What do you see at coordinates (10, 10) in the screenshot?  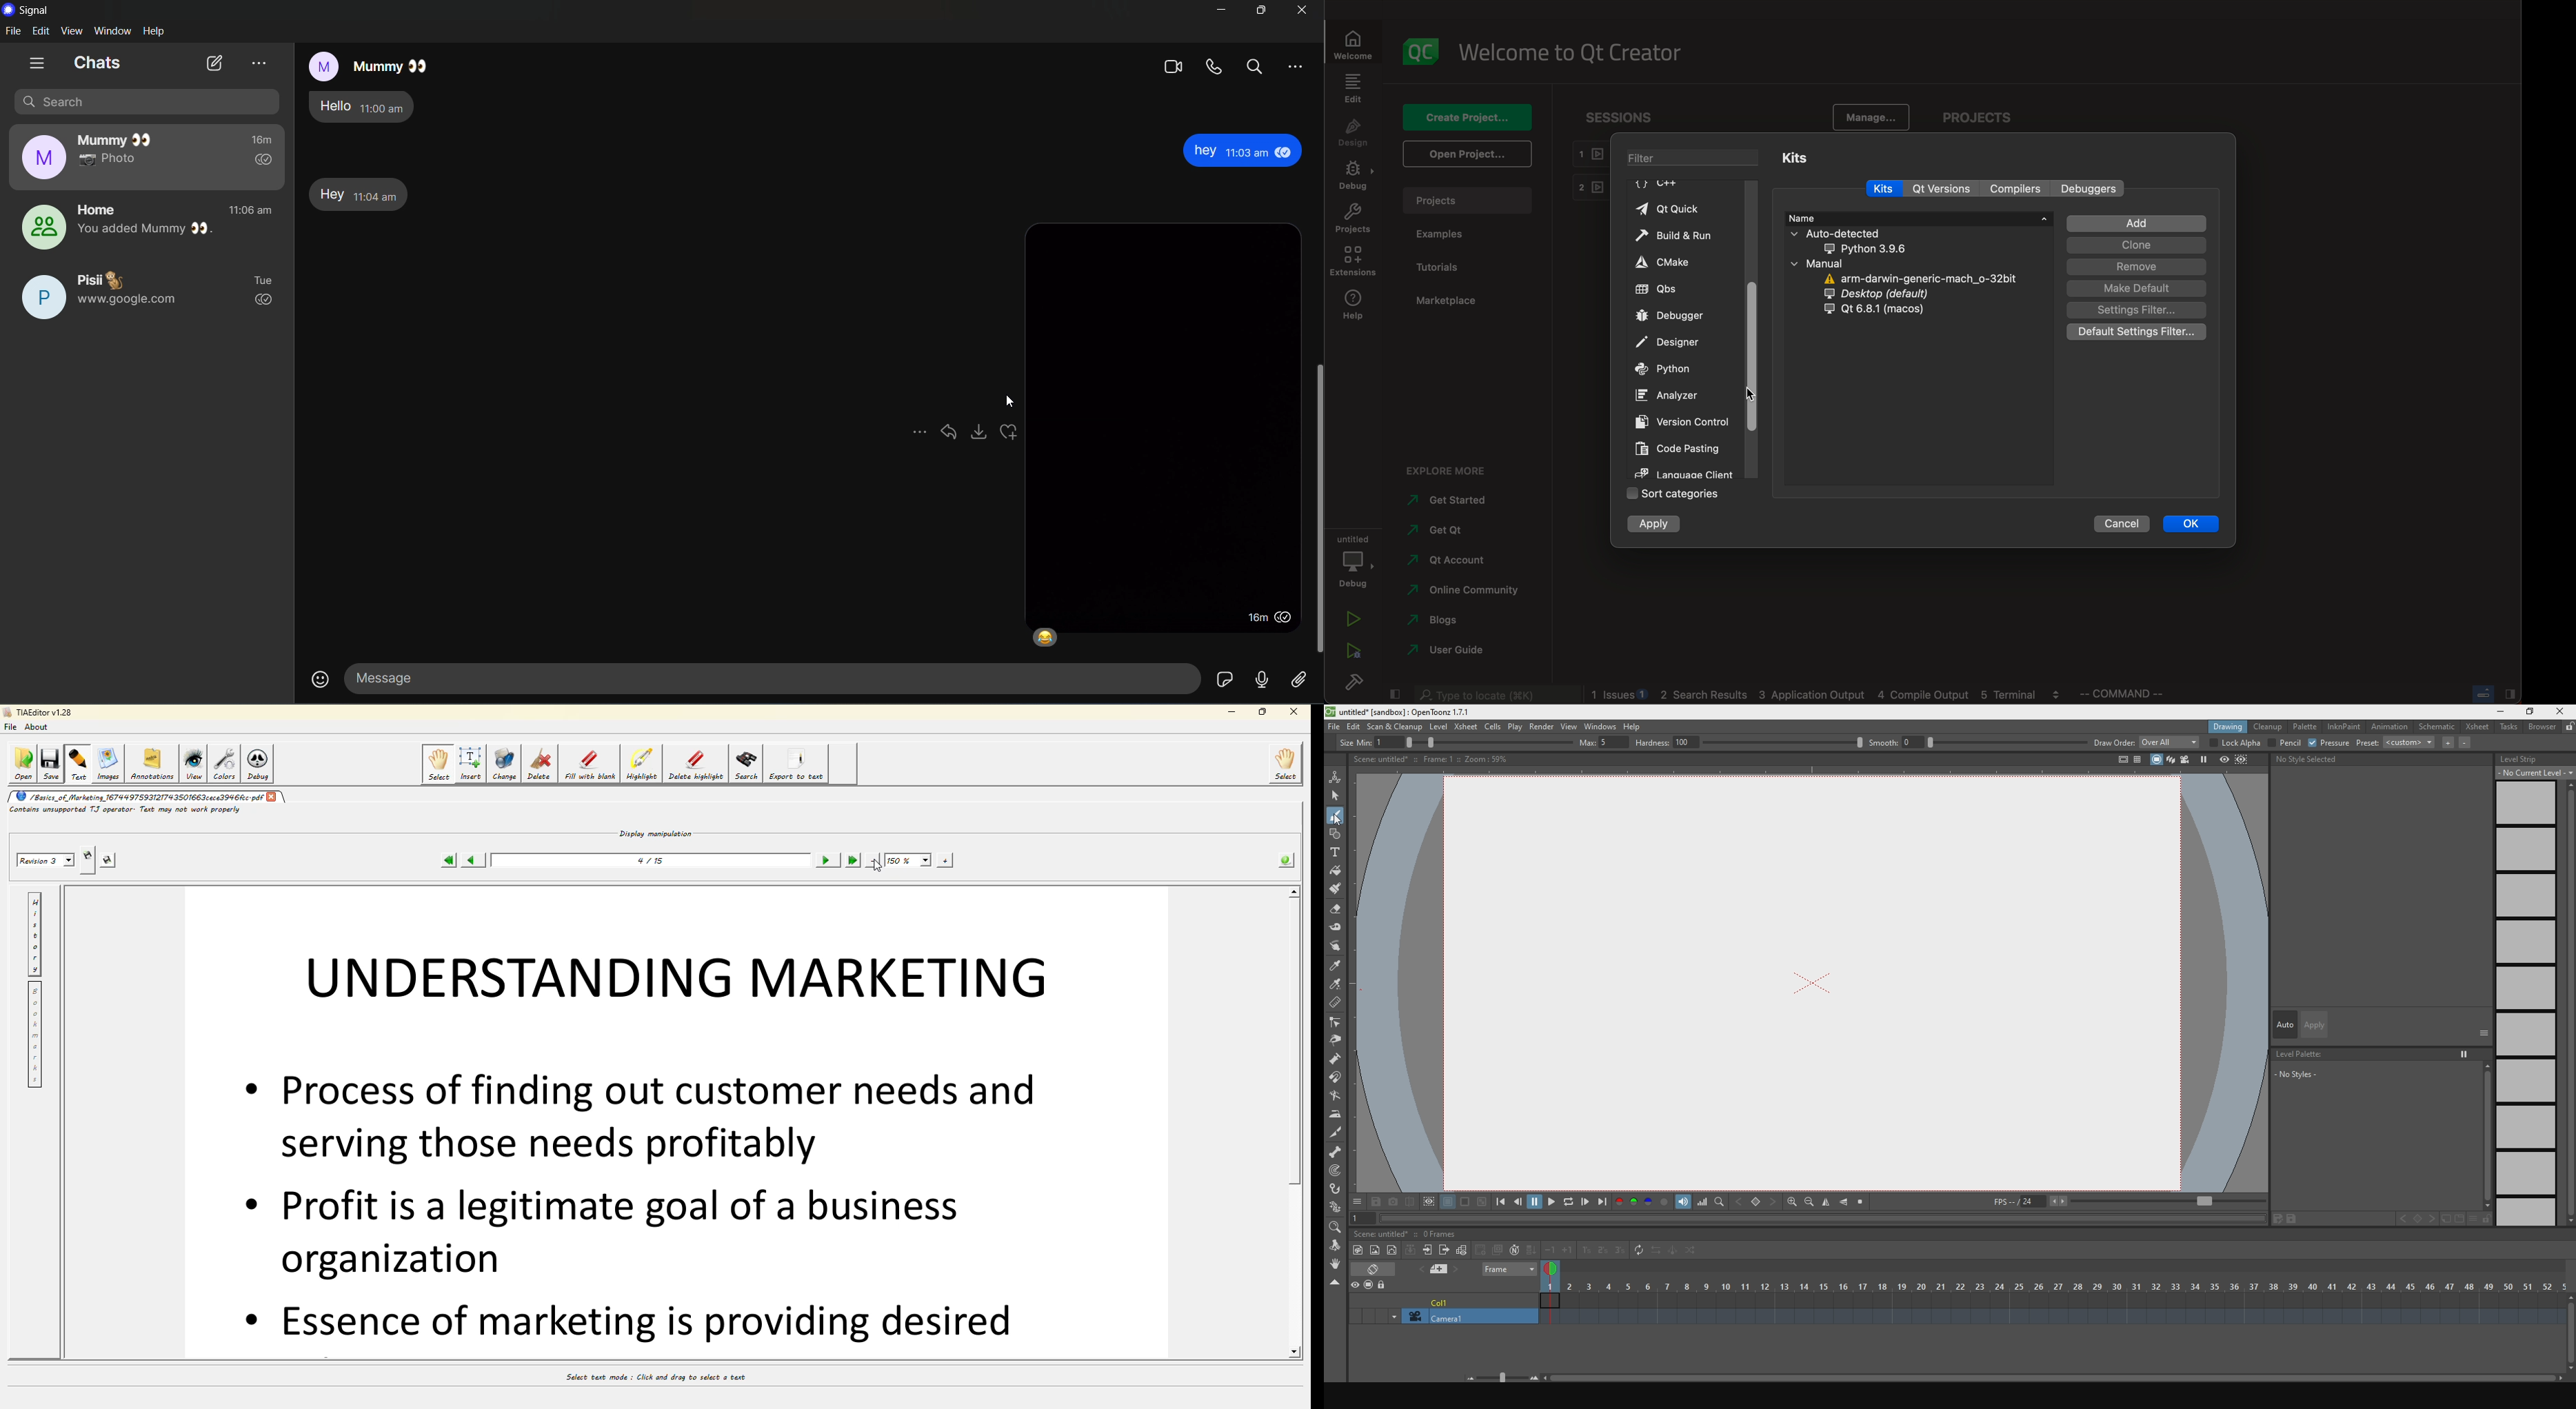 I see `logo` at bounding box center [10, 10].